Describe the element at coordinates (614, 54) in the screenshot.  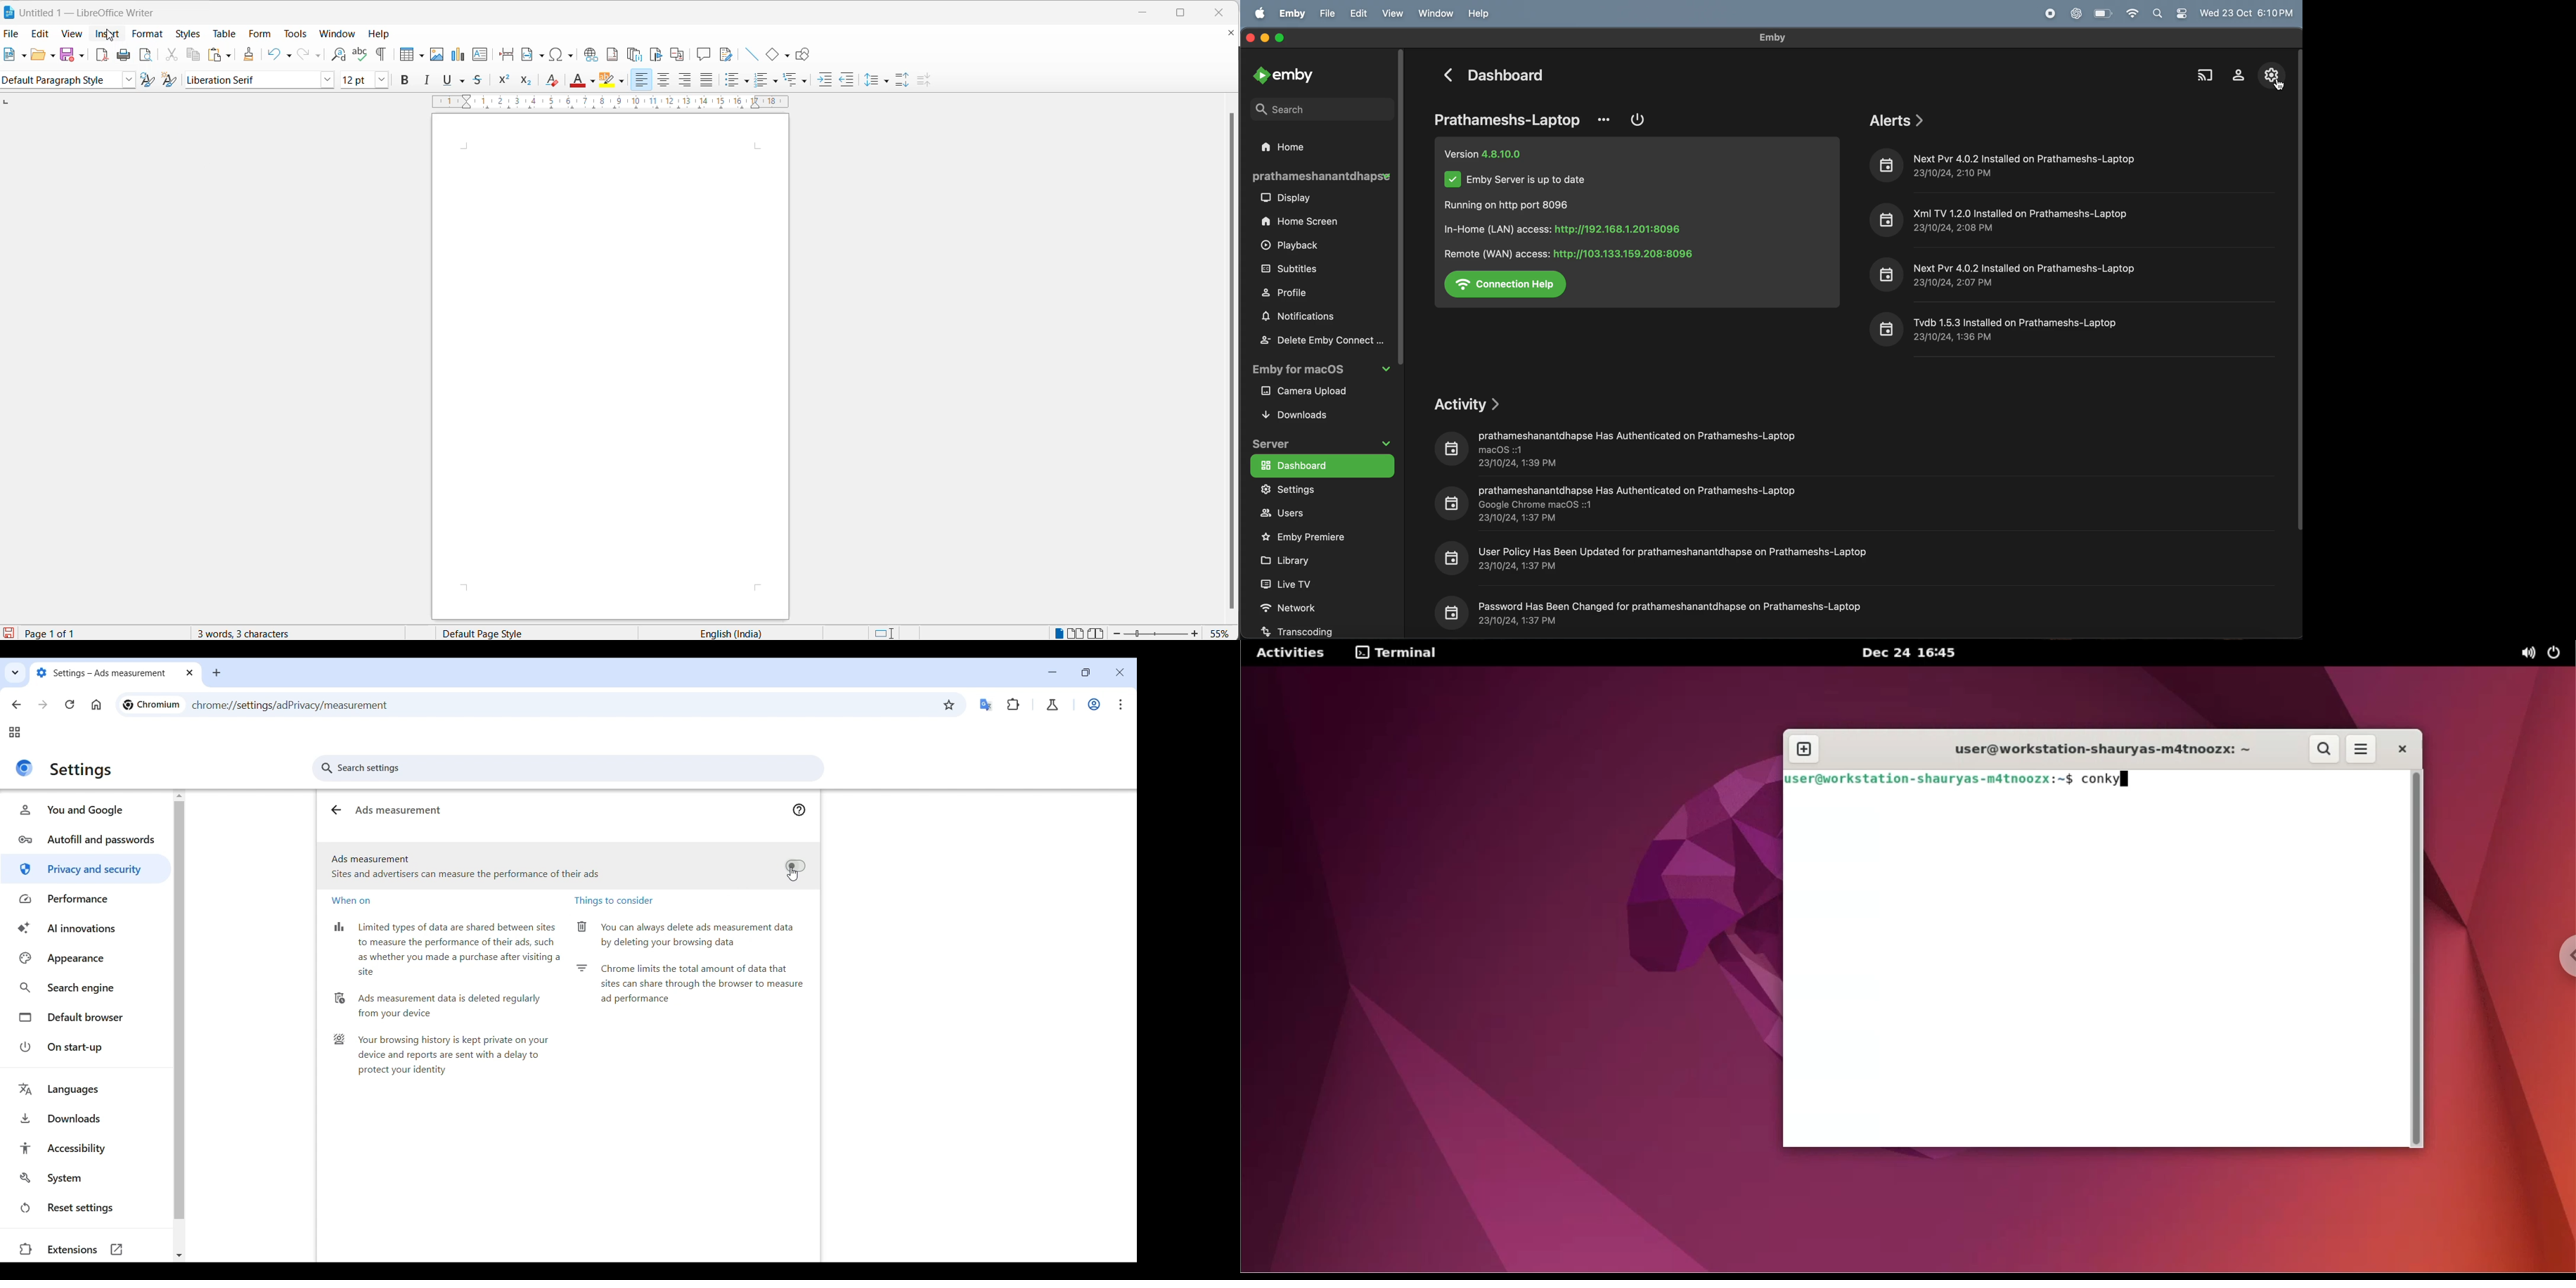
I see `insert footnote` at that location.